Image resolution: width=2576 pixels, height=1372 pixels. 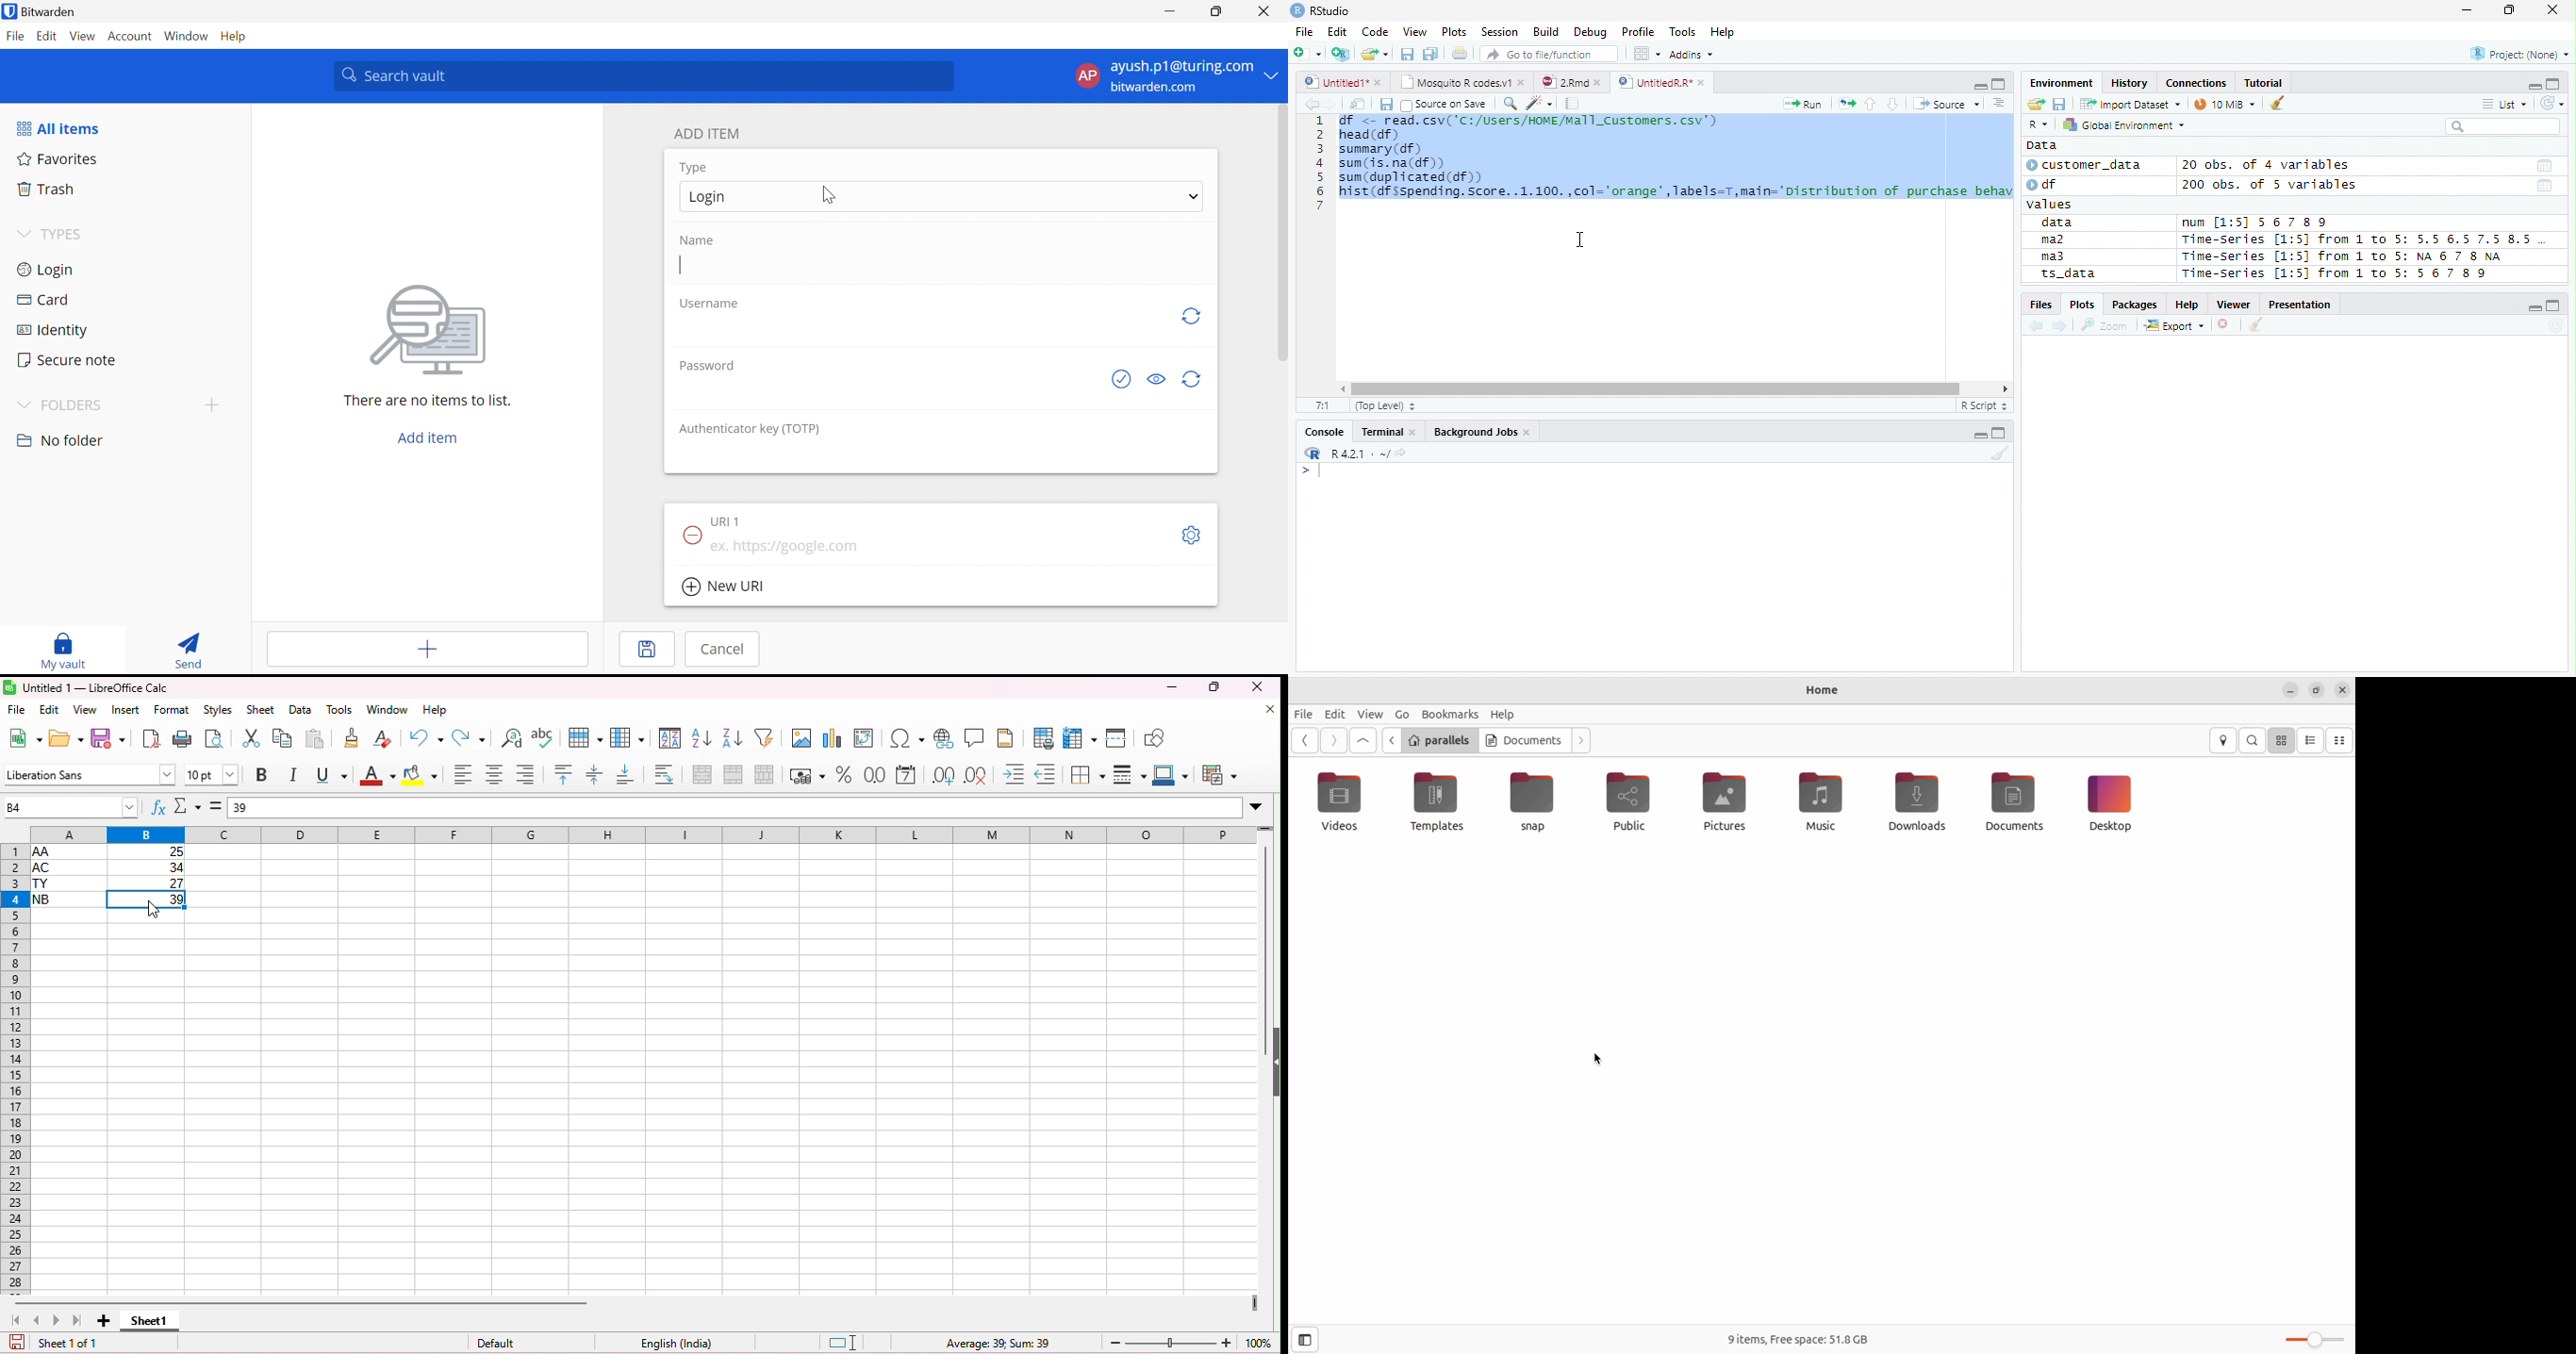 I want to click on background, so click(x=423, y=776).